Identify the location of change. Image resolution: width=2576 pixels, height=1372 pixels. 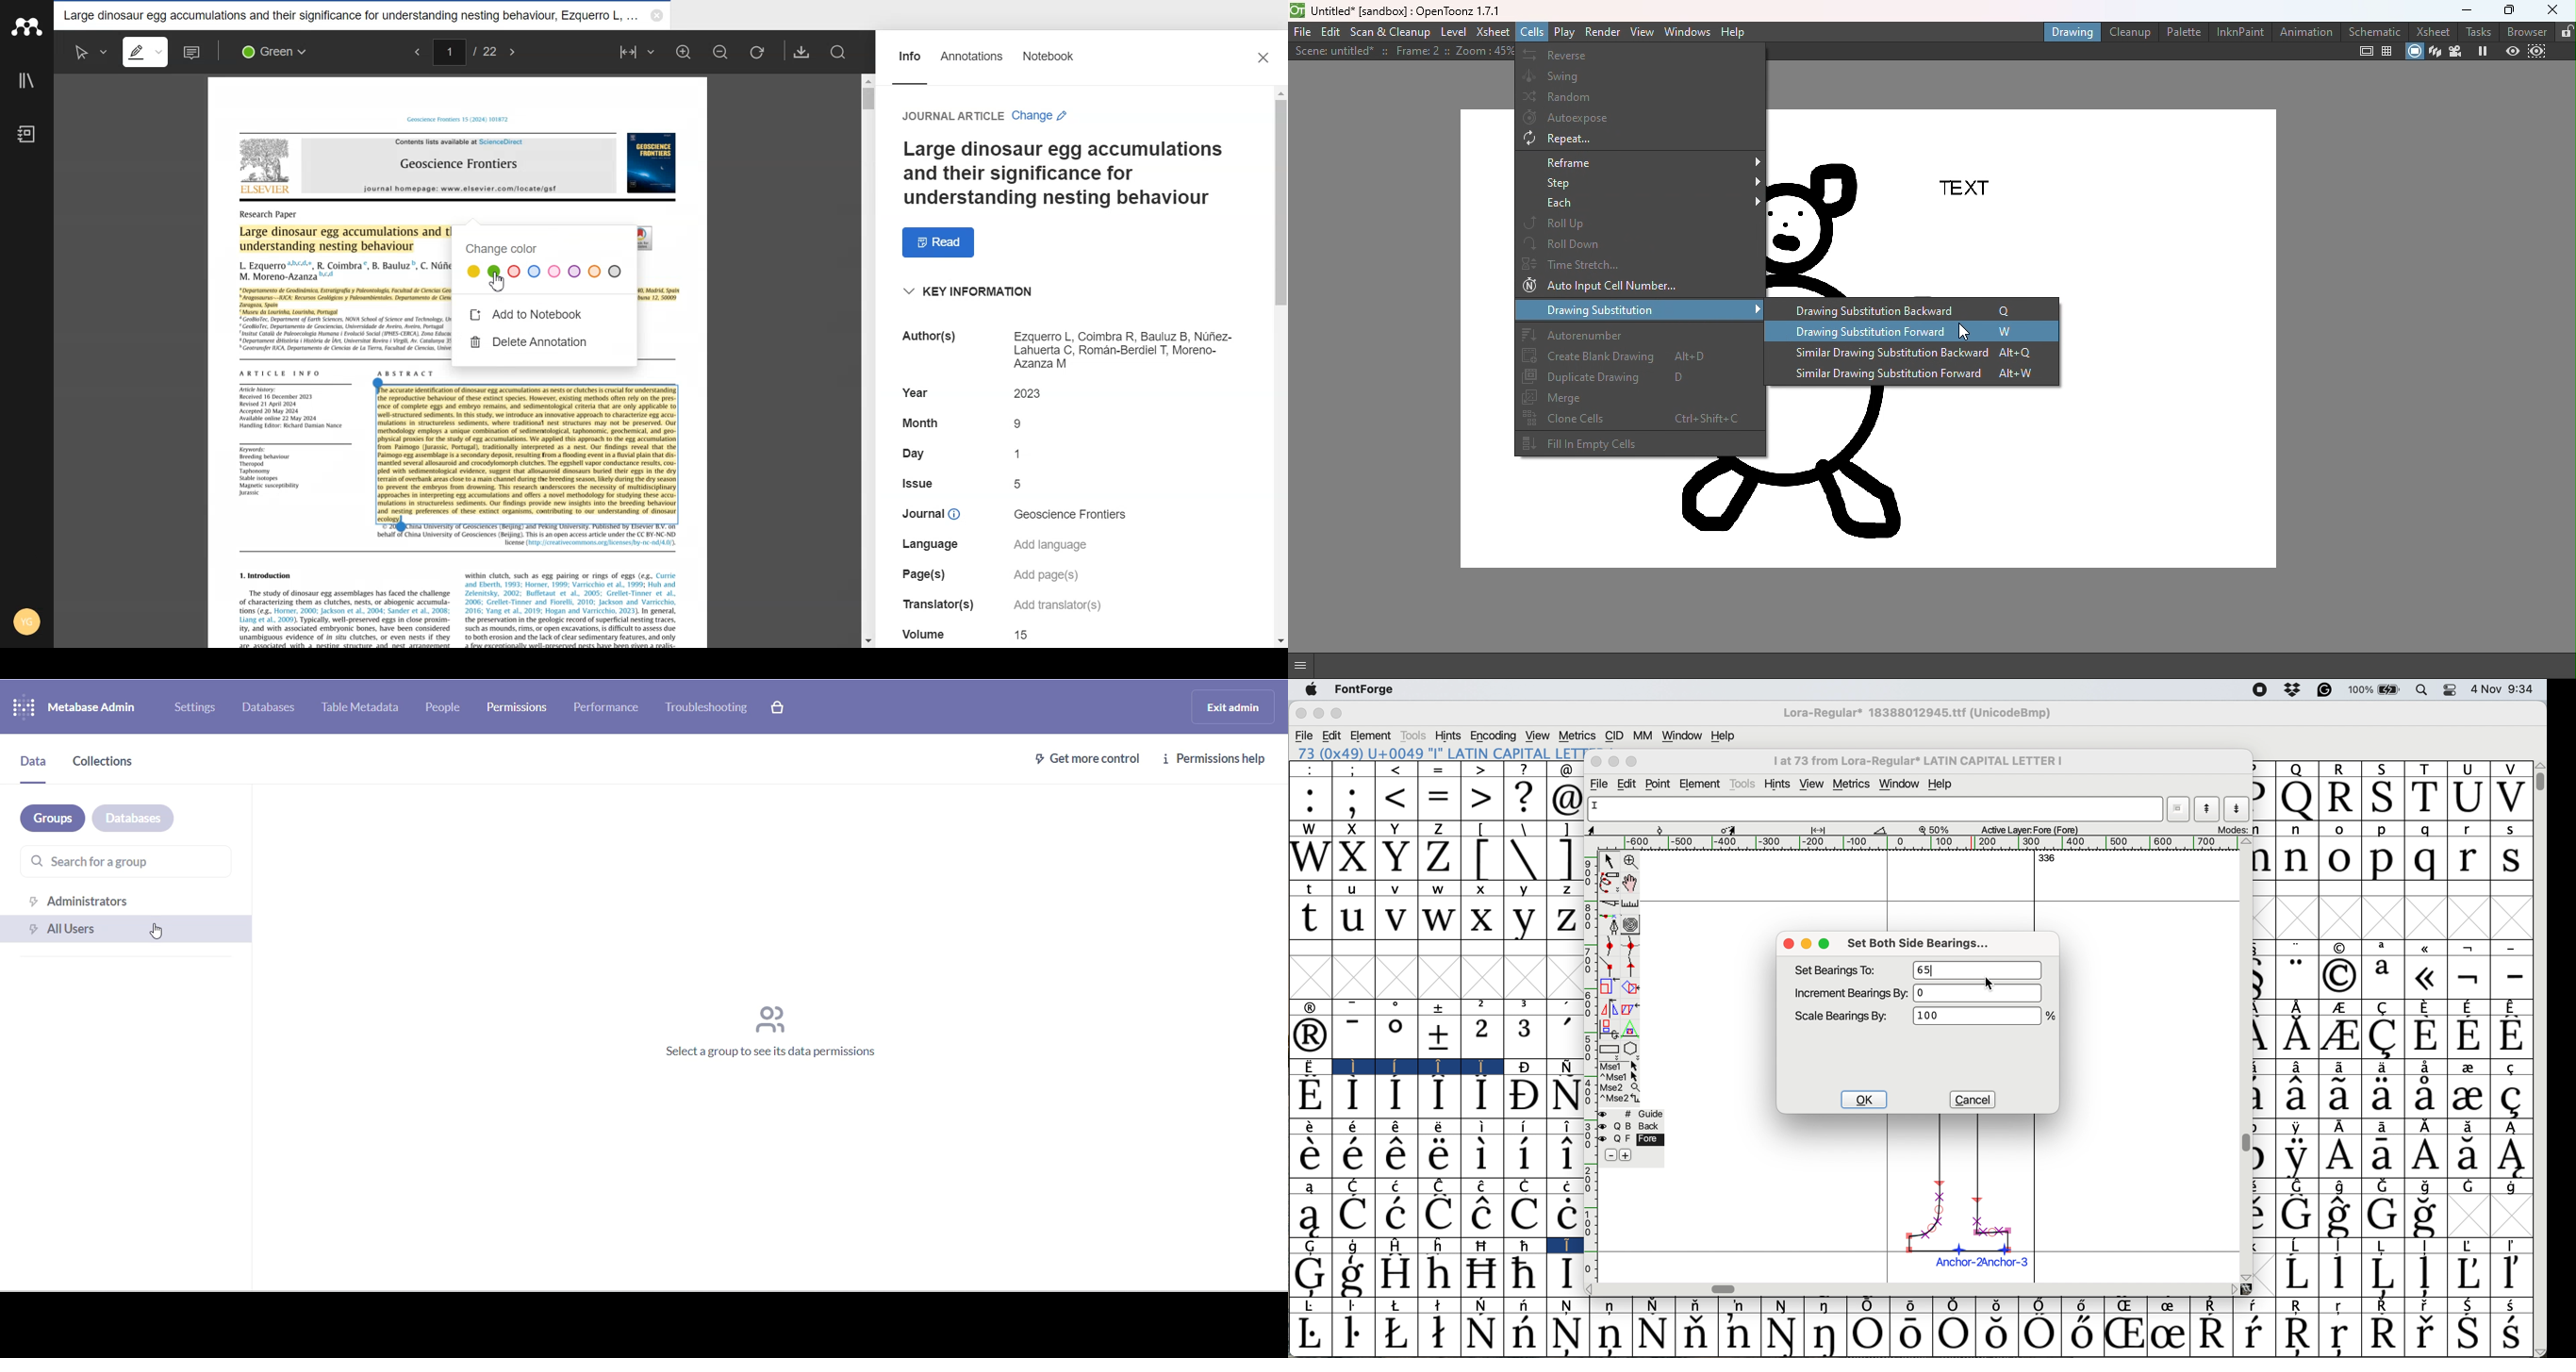
(1040, 116).